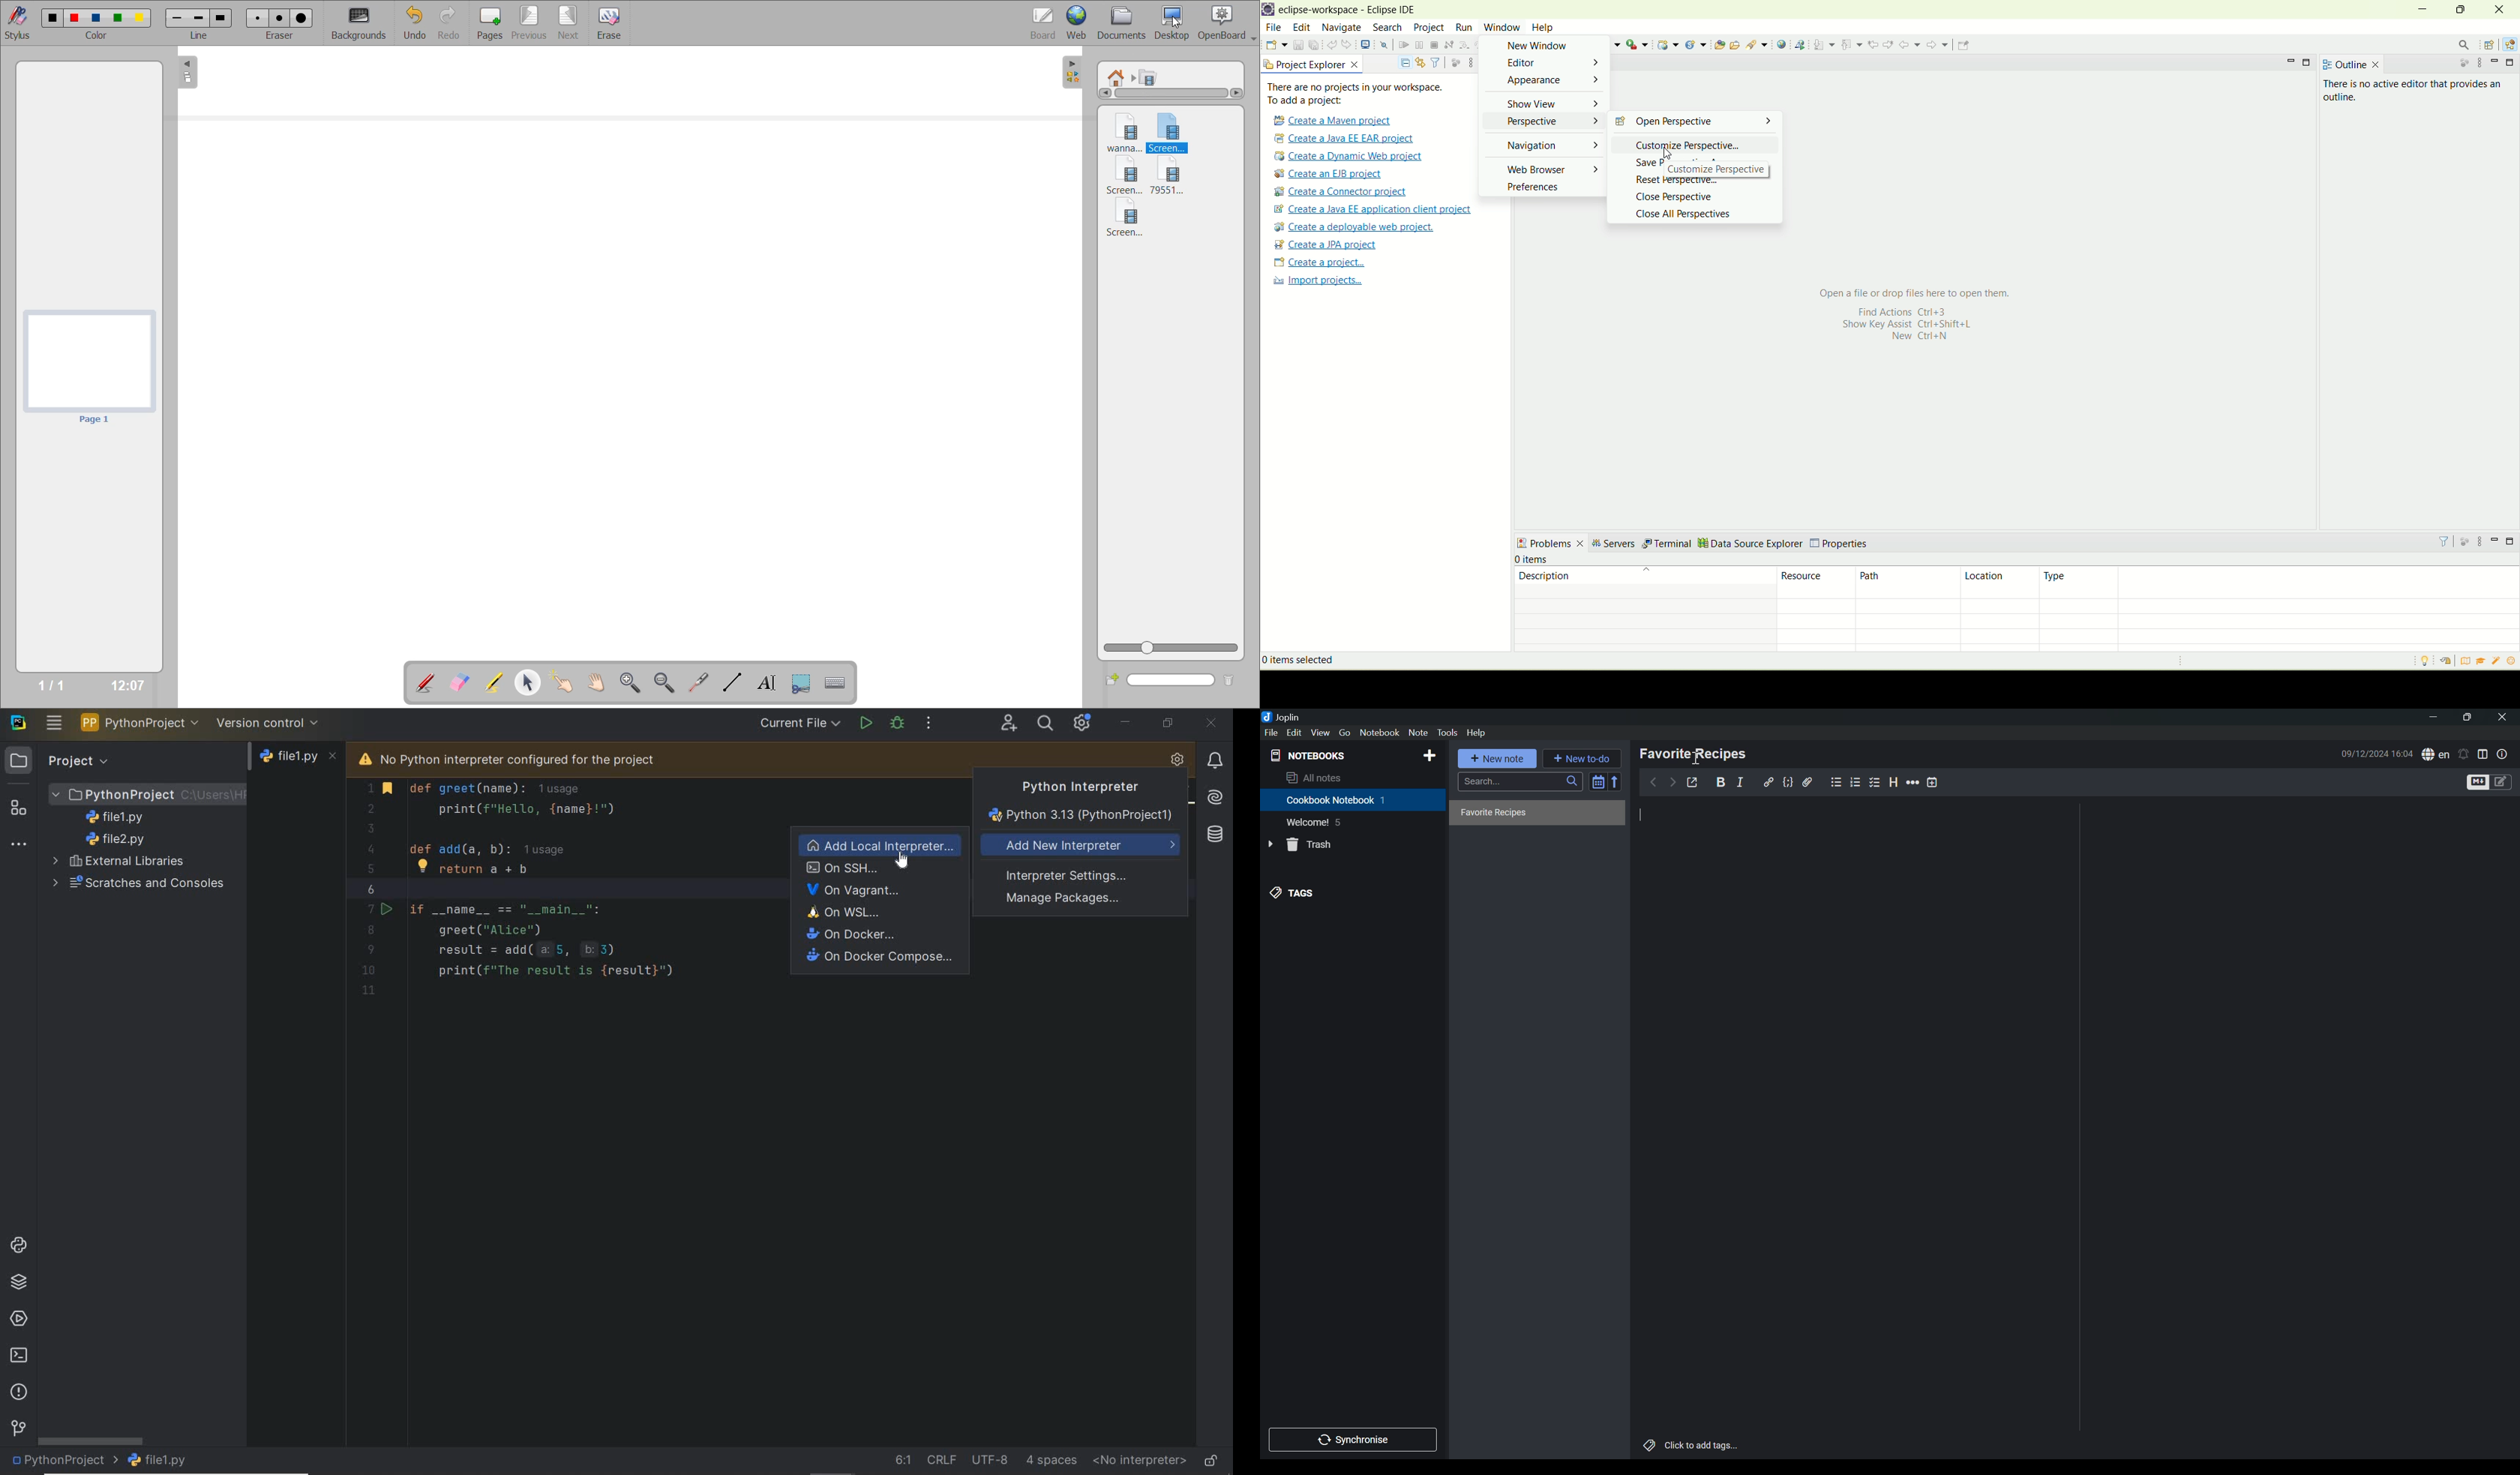 The width and height of the screenshot is (2520, 1484). What do you see at coordinates (1448, 732) in the screenshot?
I see `Tools` at bounding box center [1448, 732].